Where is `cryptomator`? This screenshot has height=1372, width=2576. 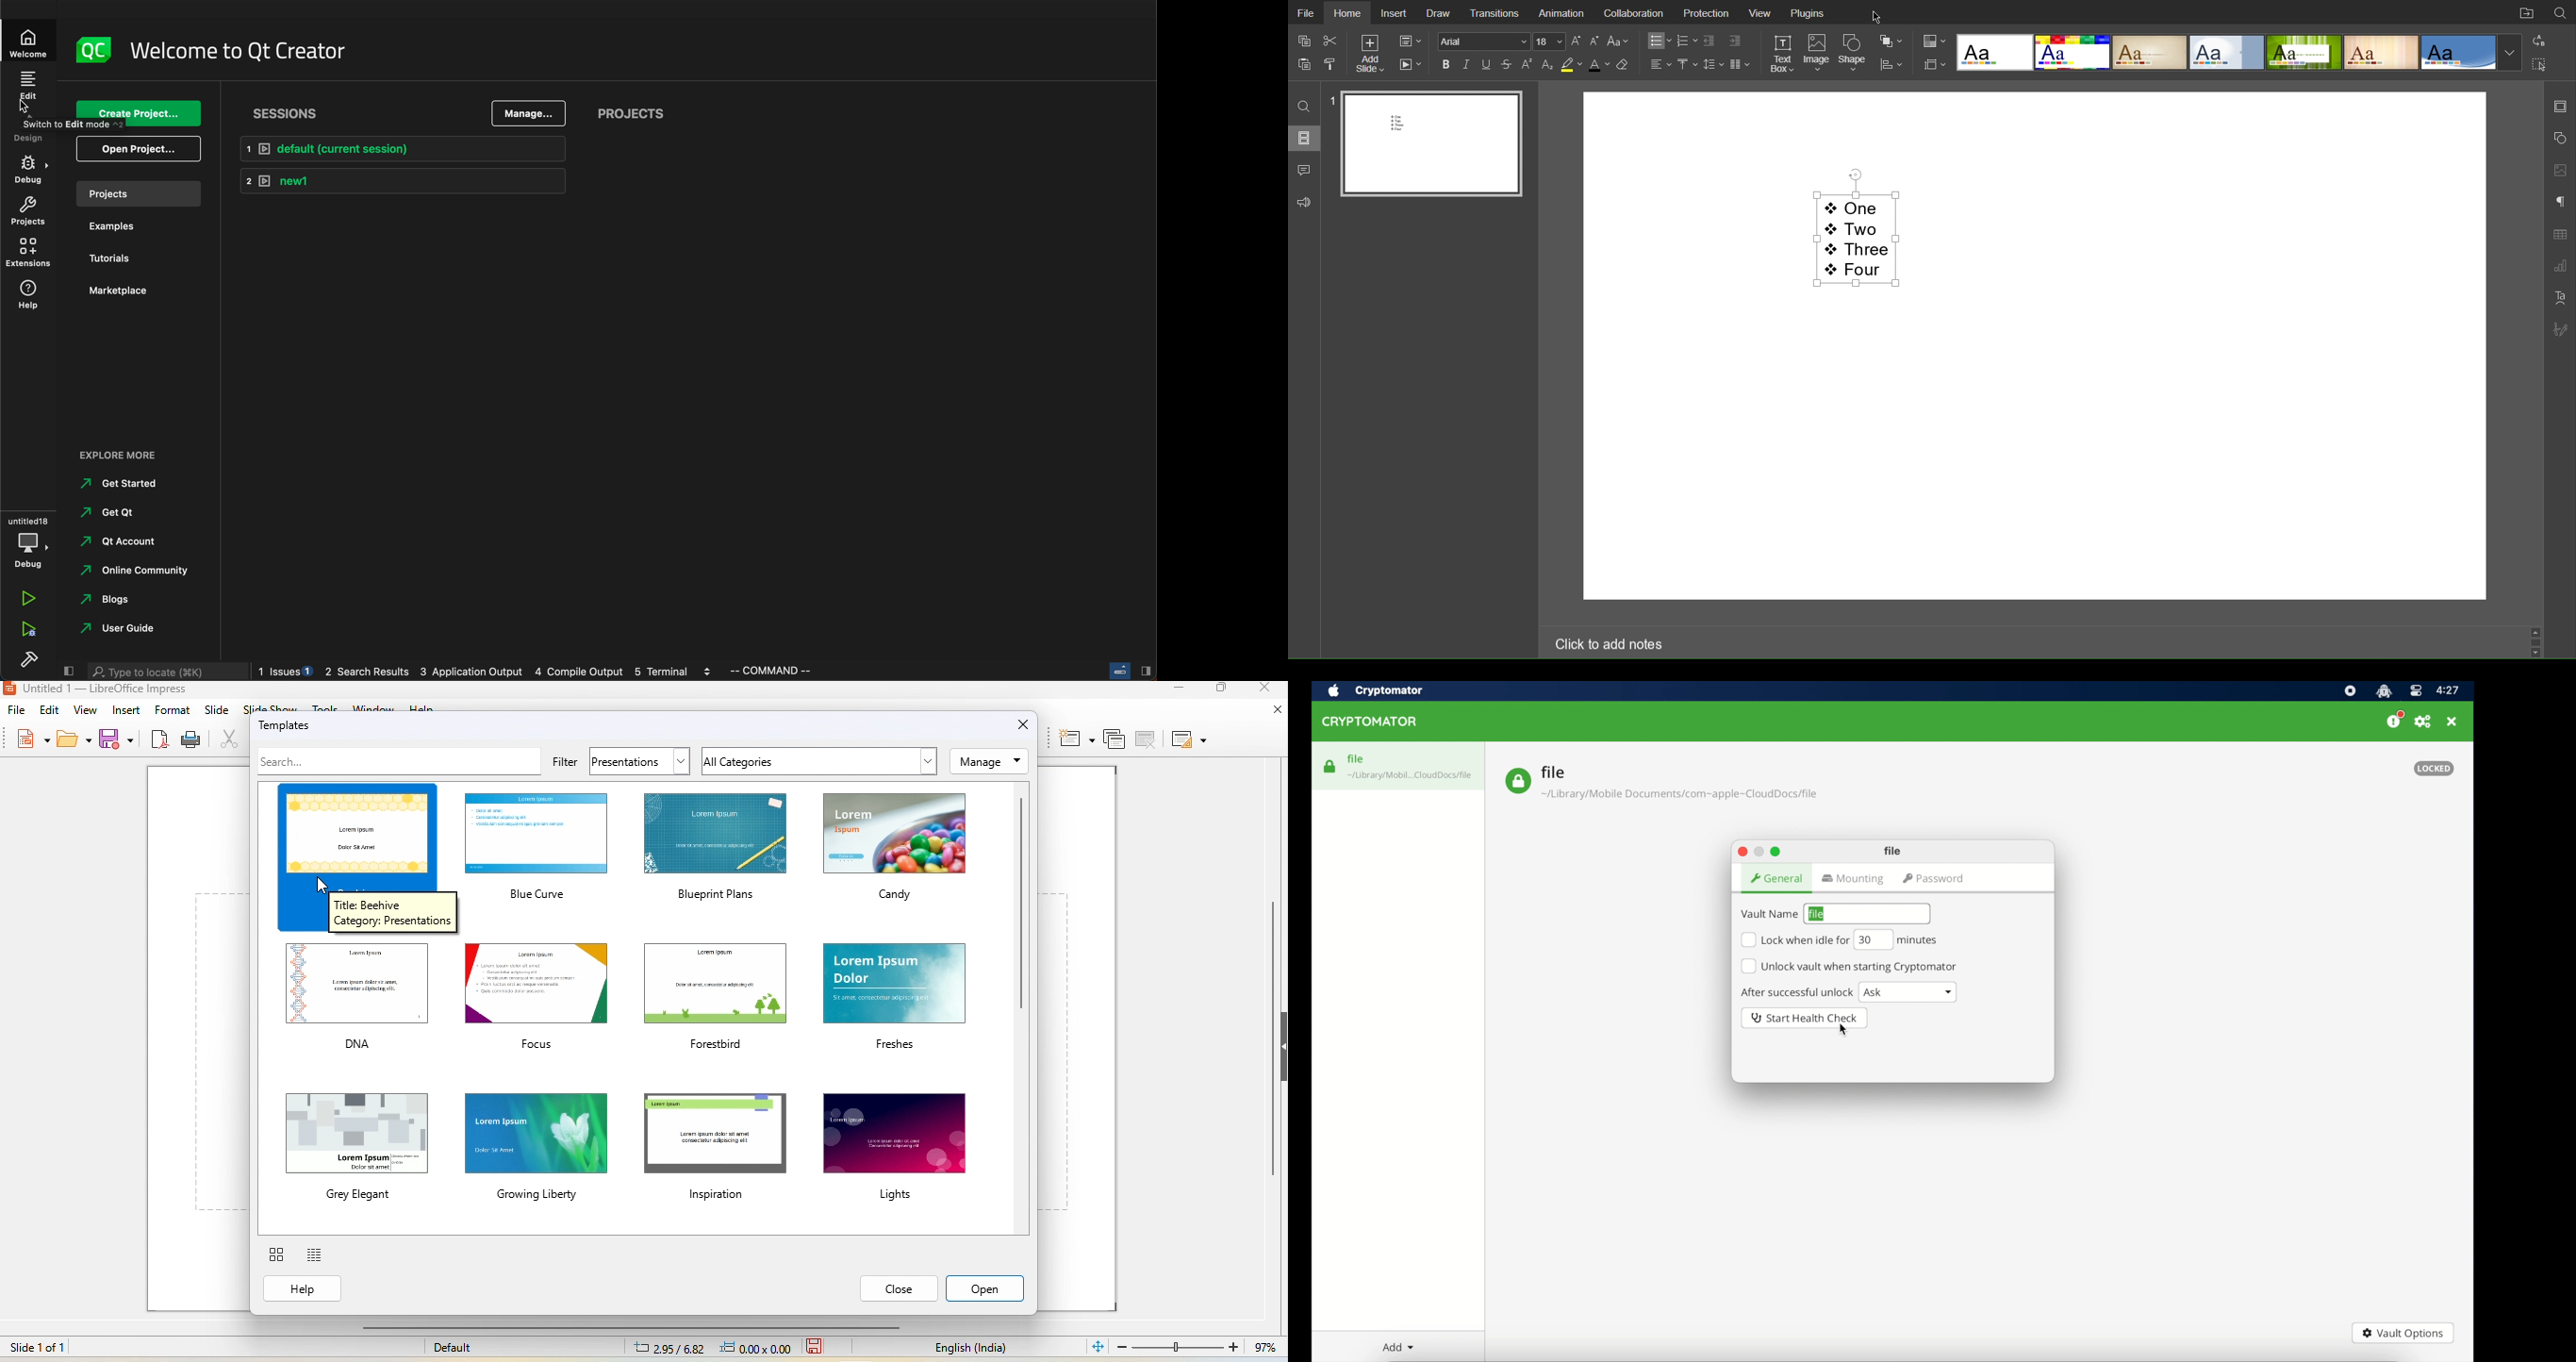
cryptomator is located at coordinates (1389, 690).